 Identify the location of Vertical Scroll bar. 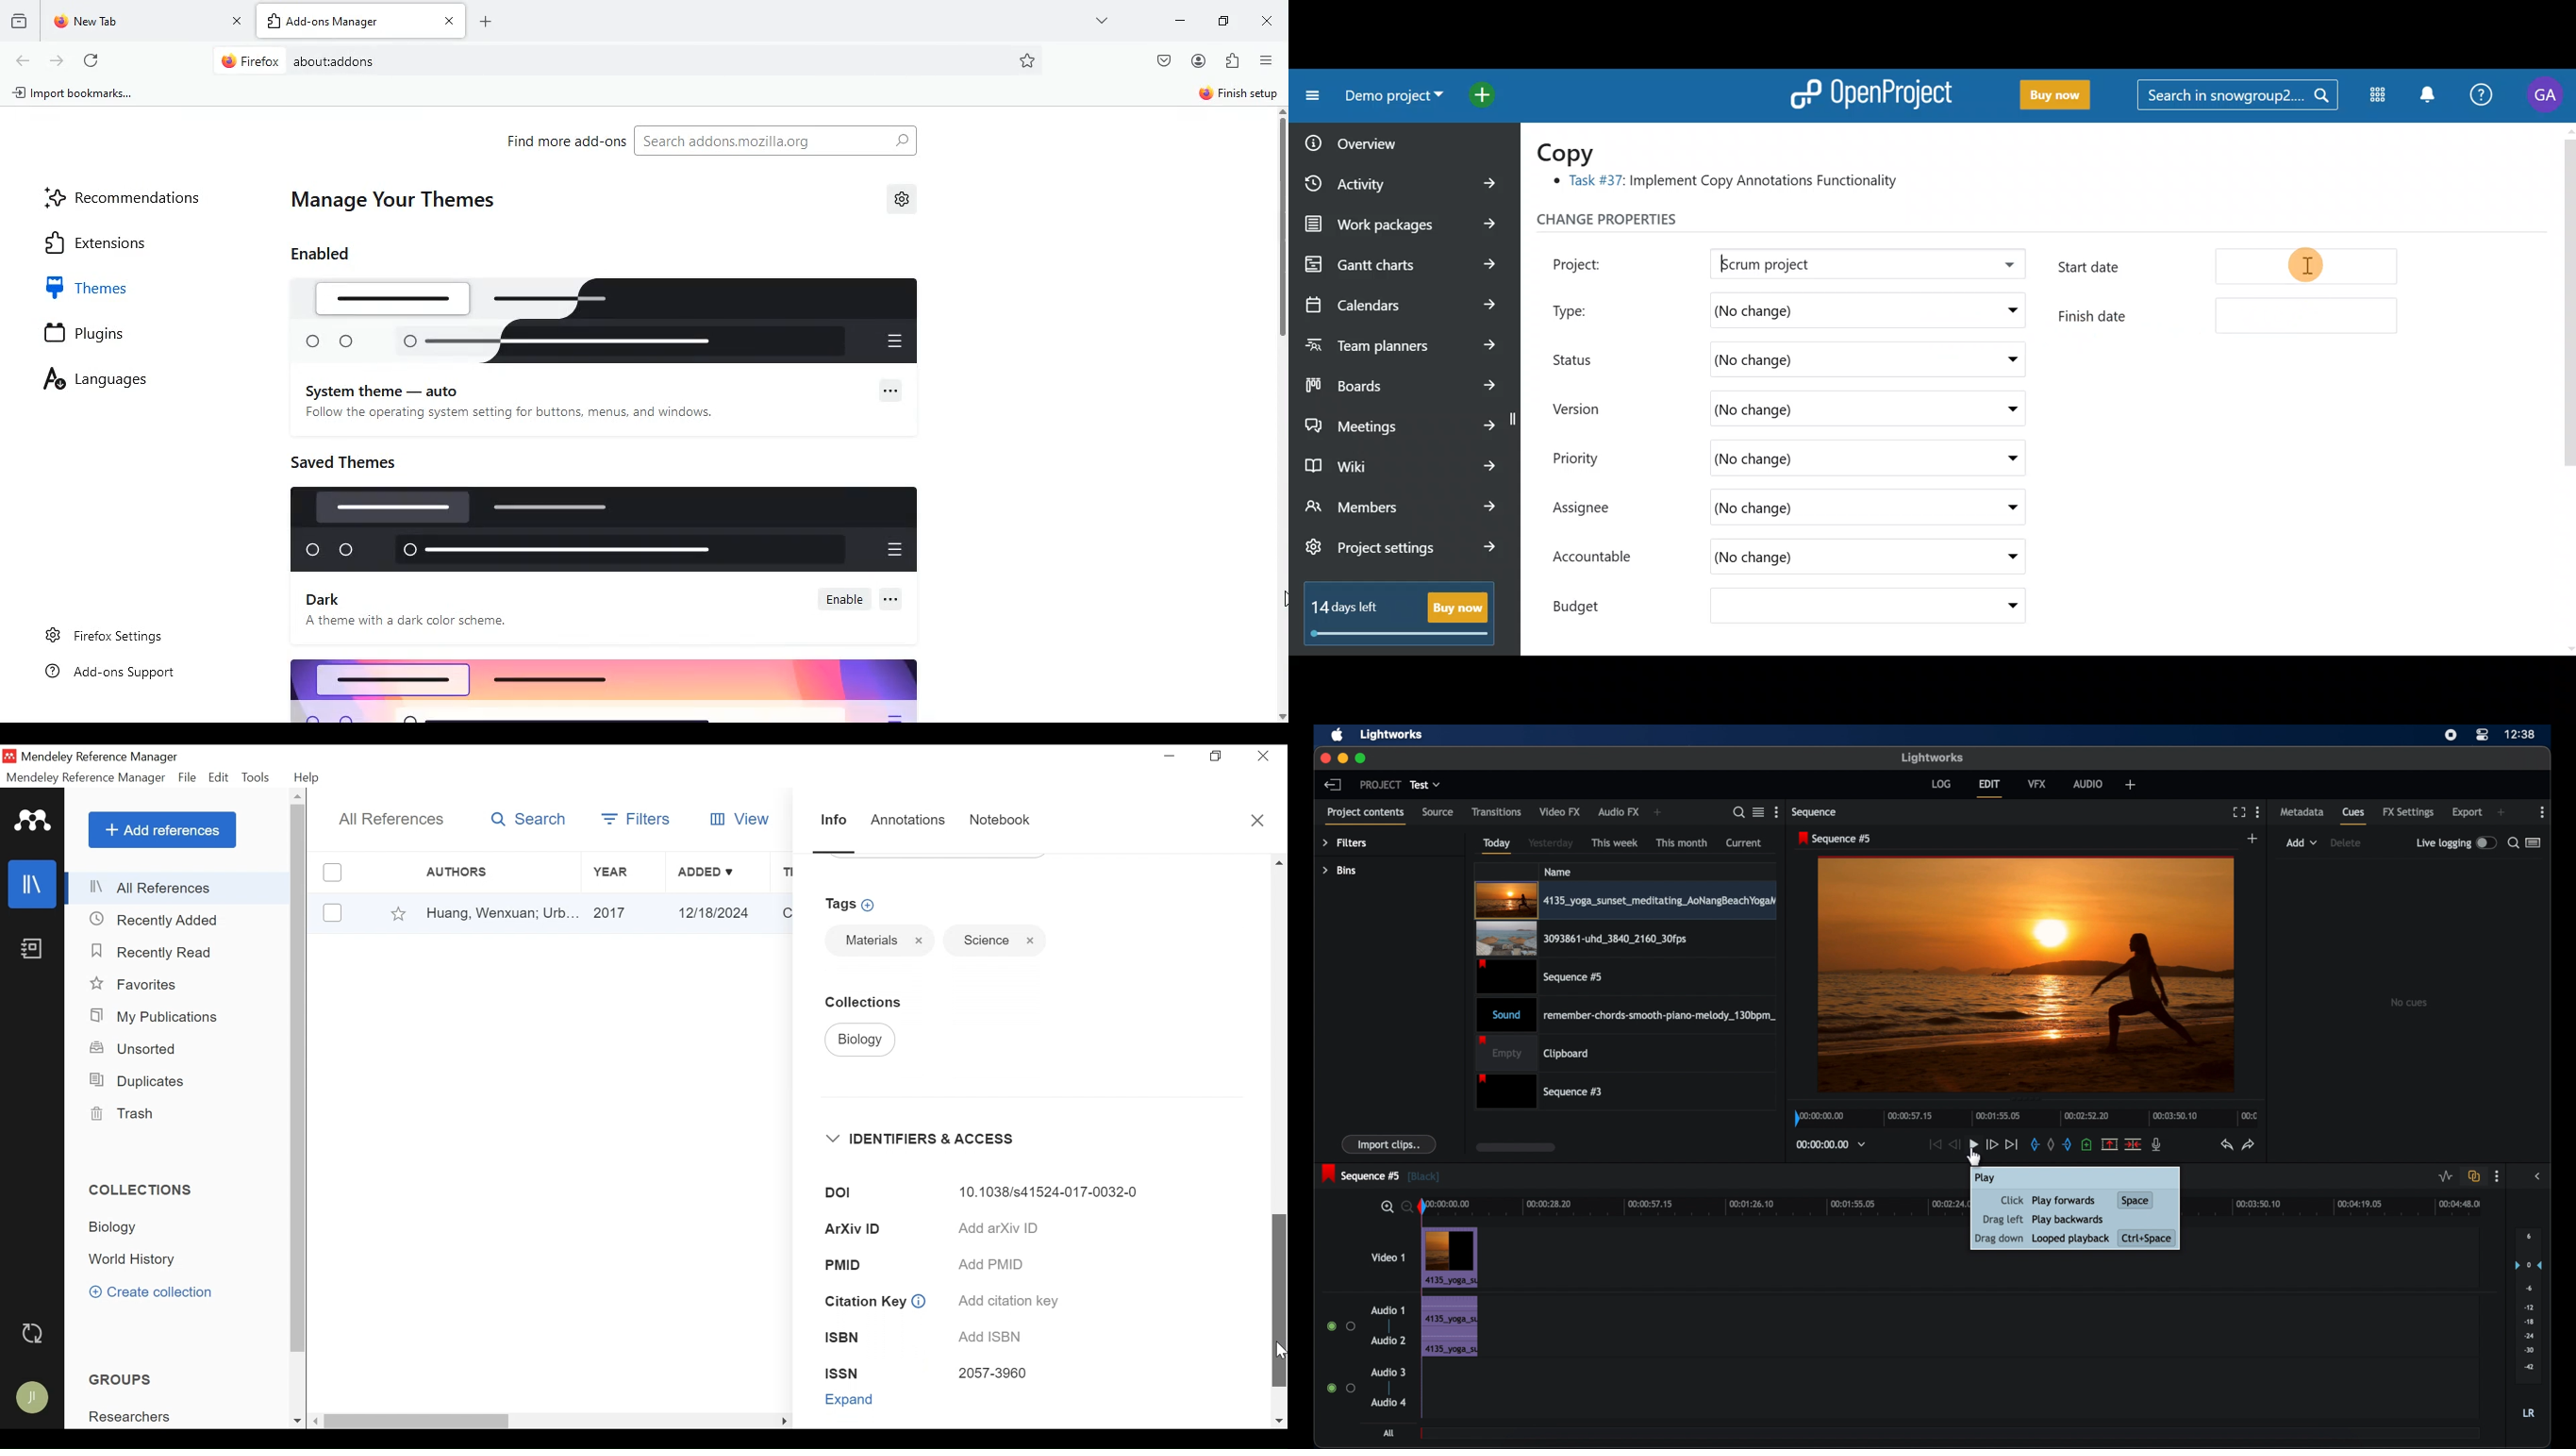
(299, 1079).